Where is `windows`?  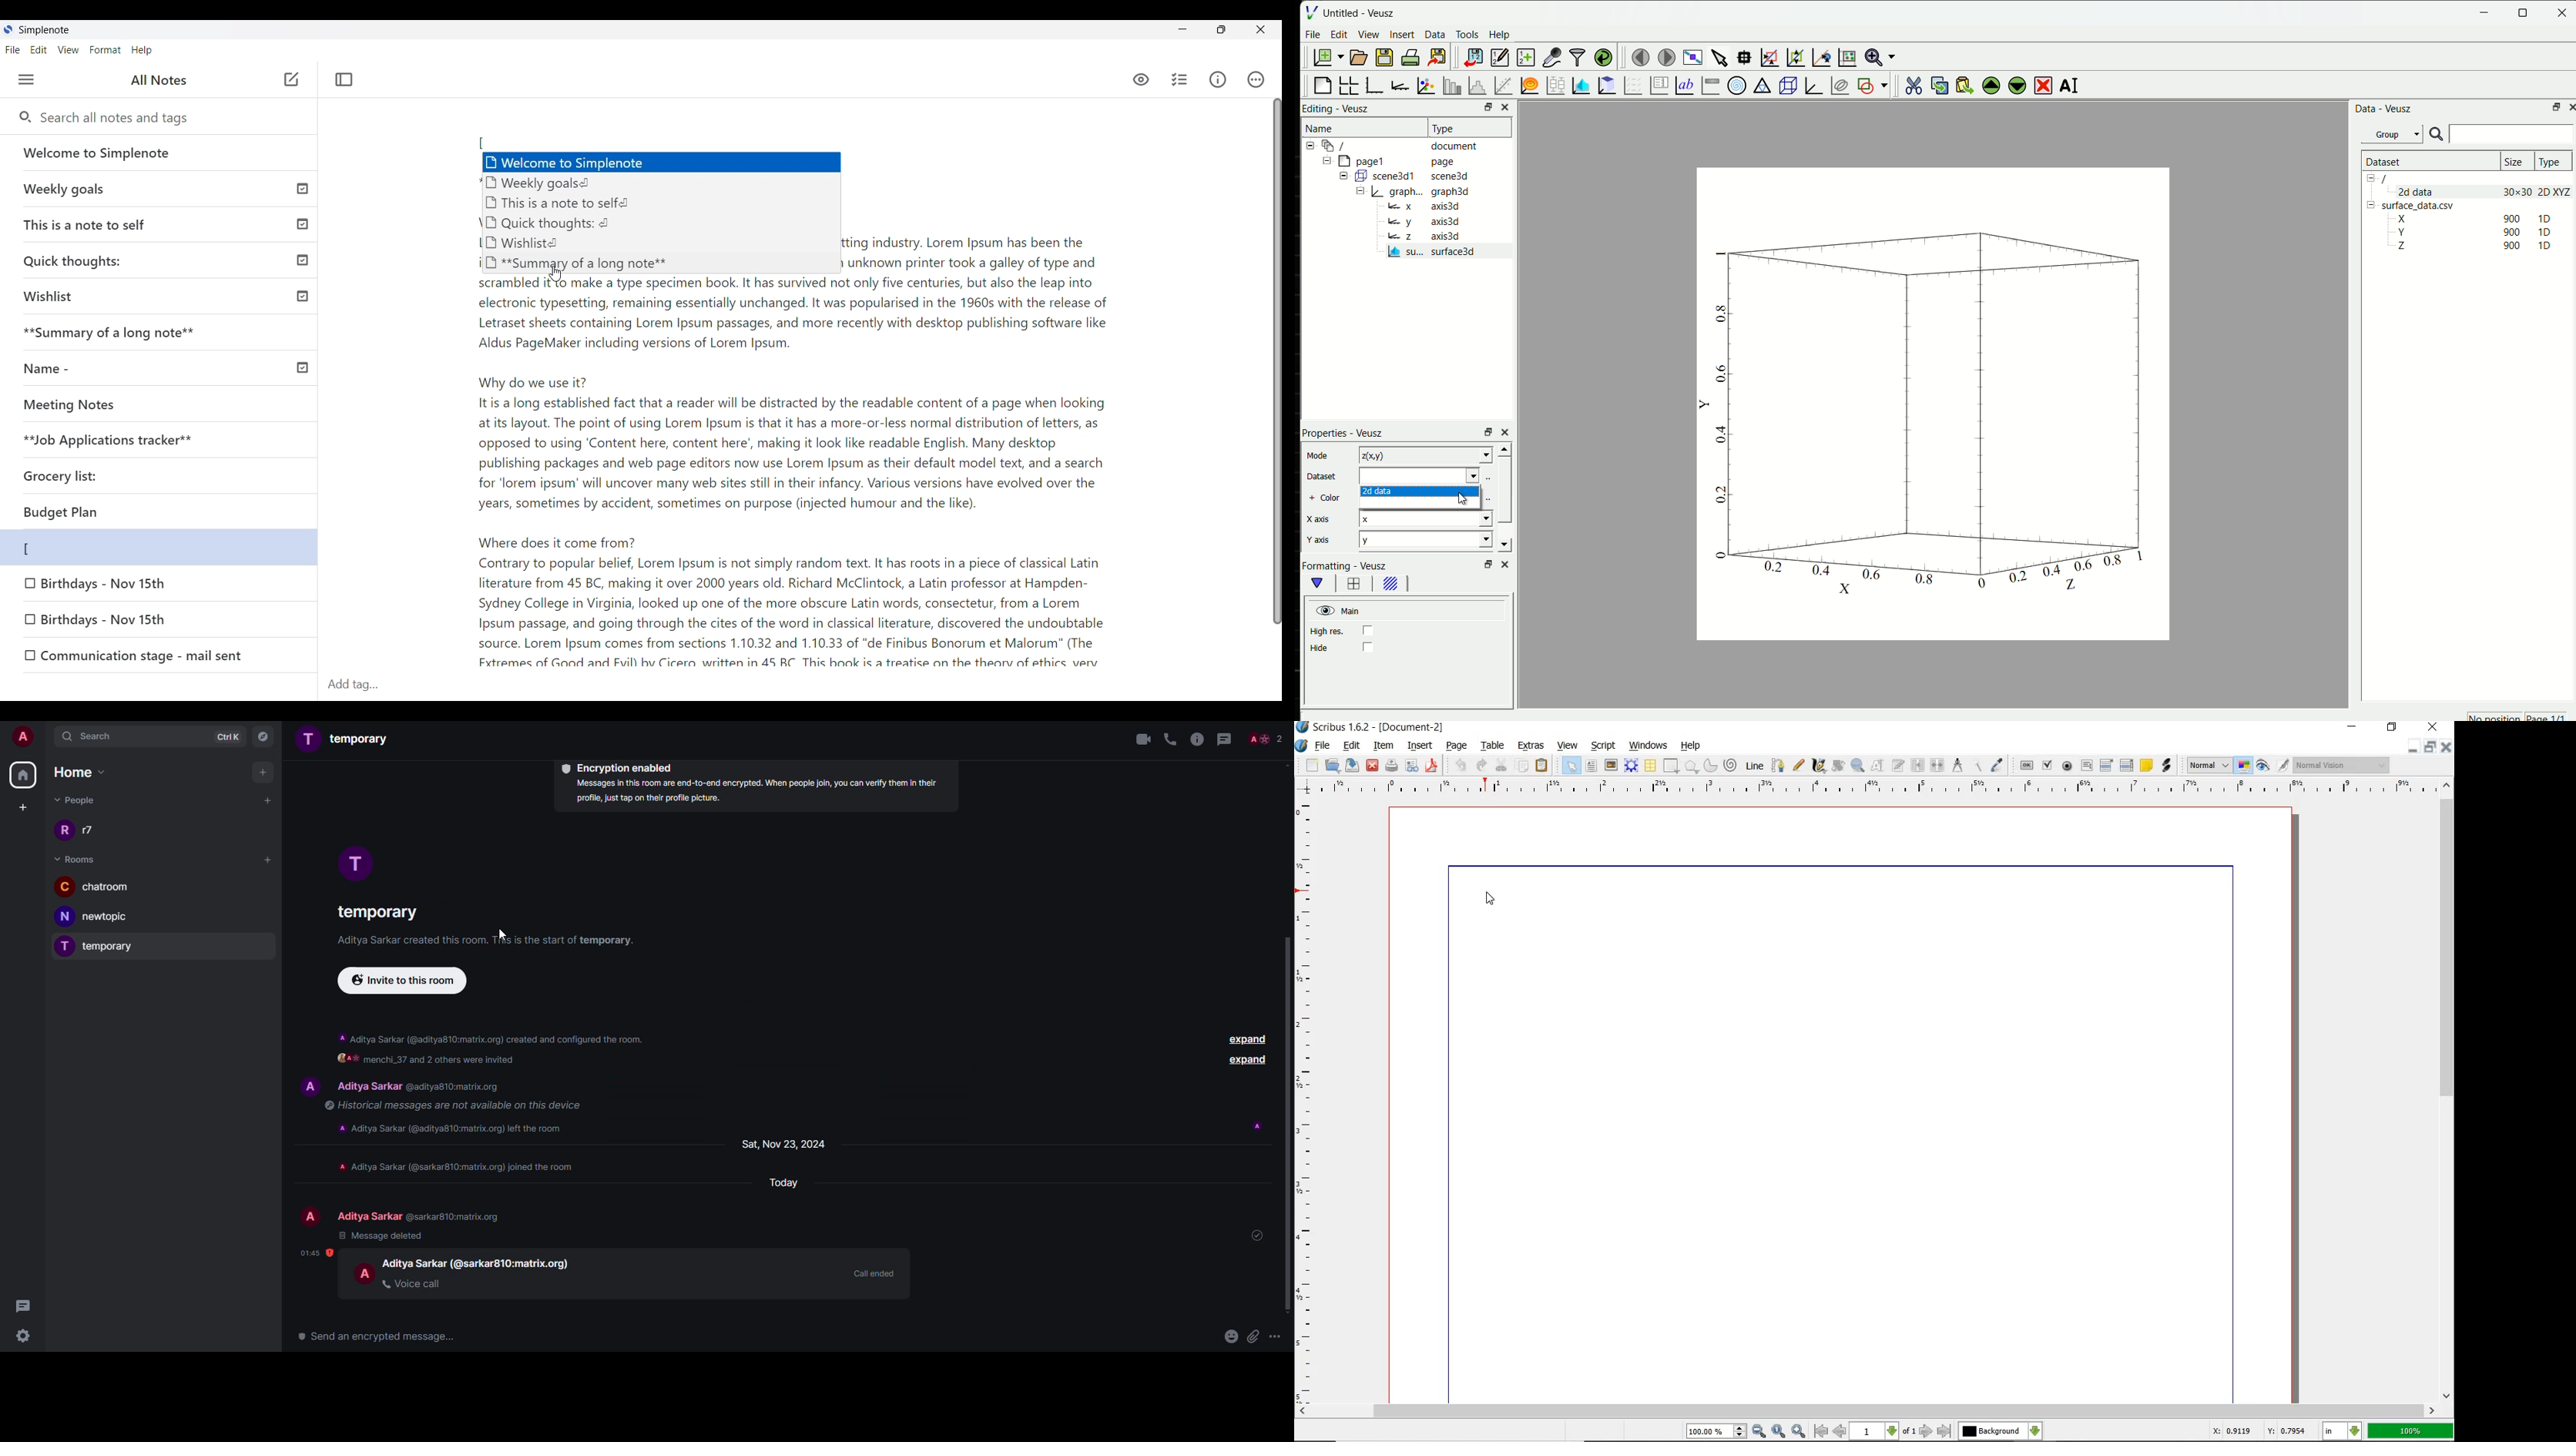
windows is located at coordinates (1650, 747).